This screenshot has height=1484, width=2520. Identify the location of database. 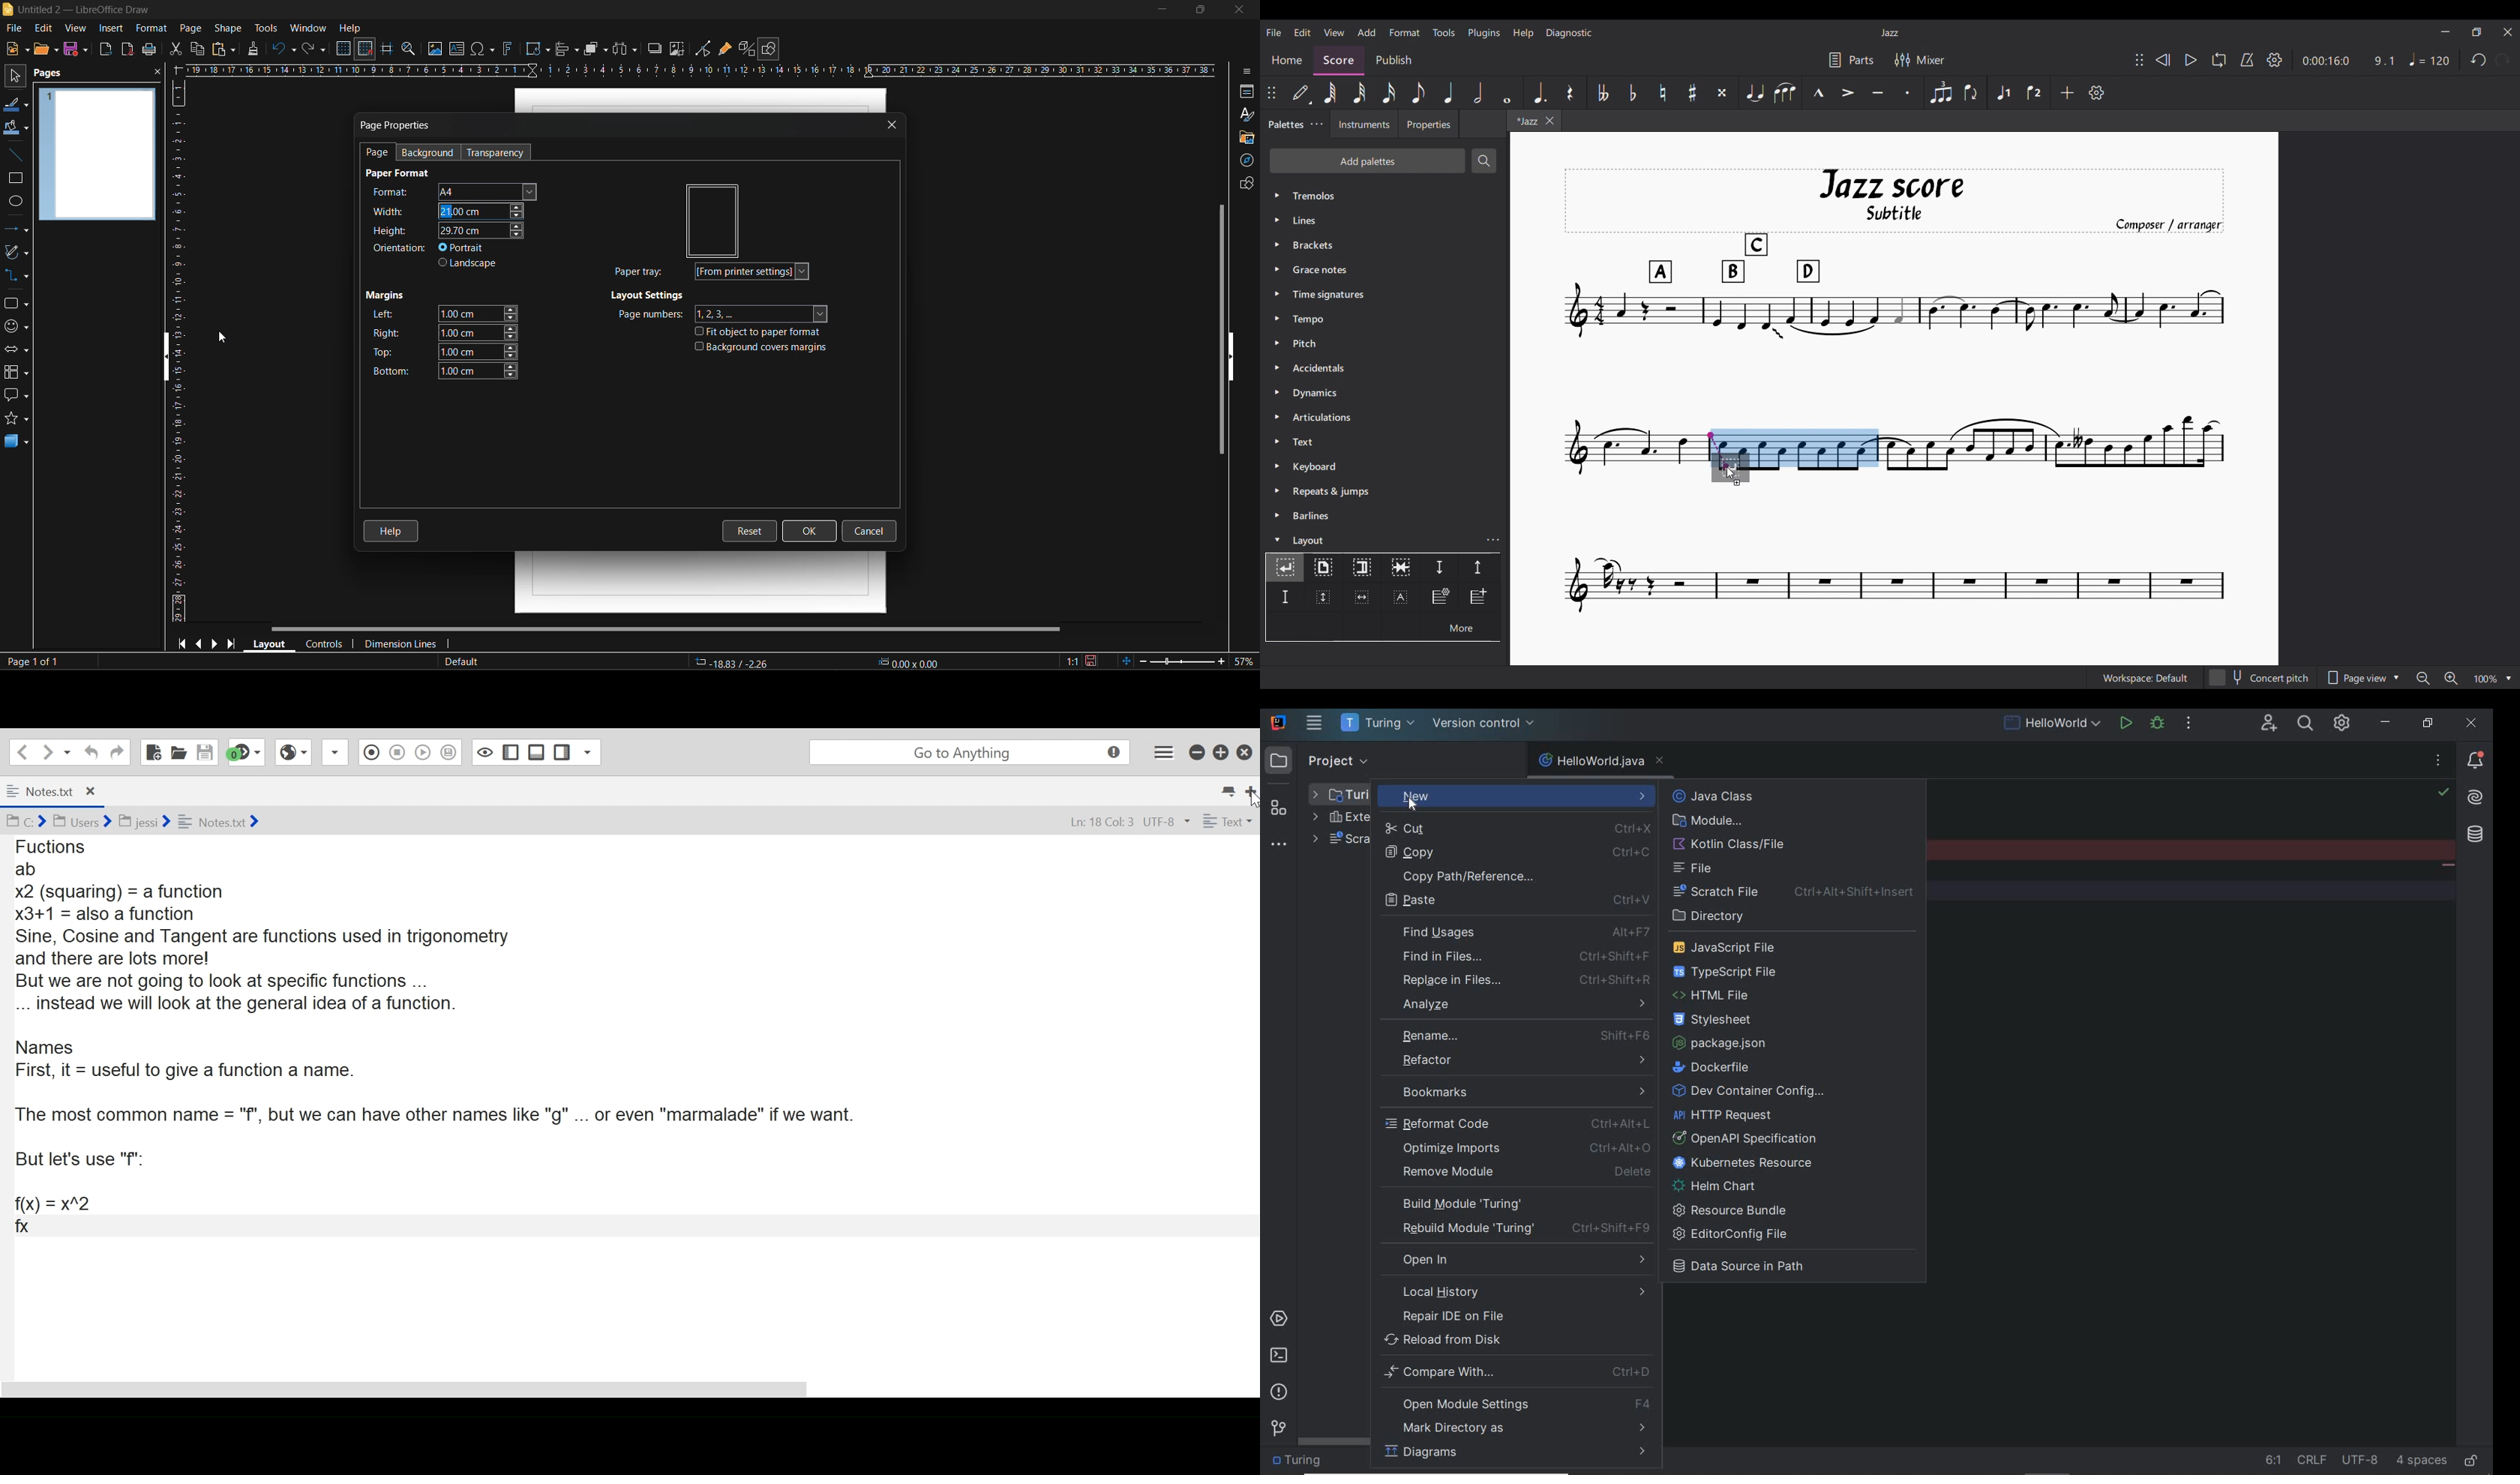
(2478, 836).